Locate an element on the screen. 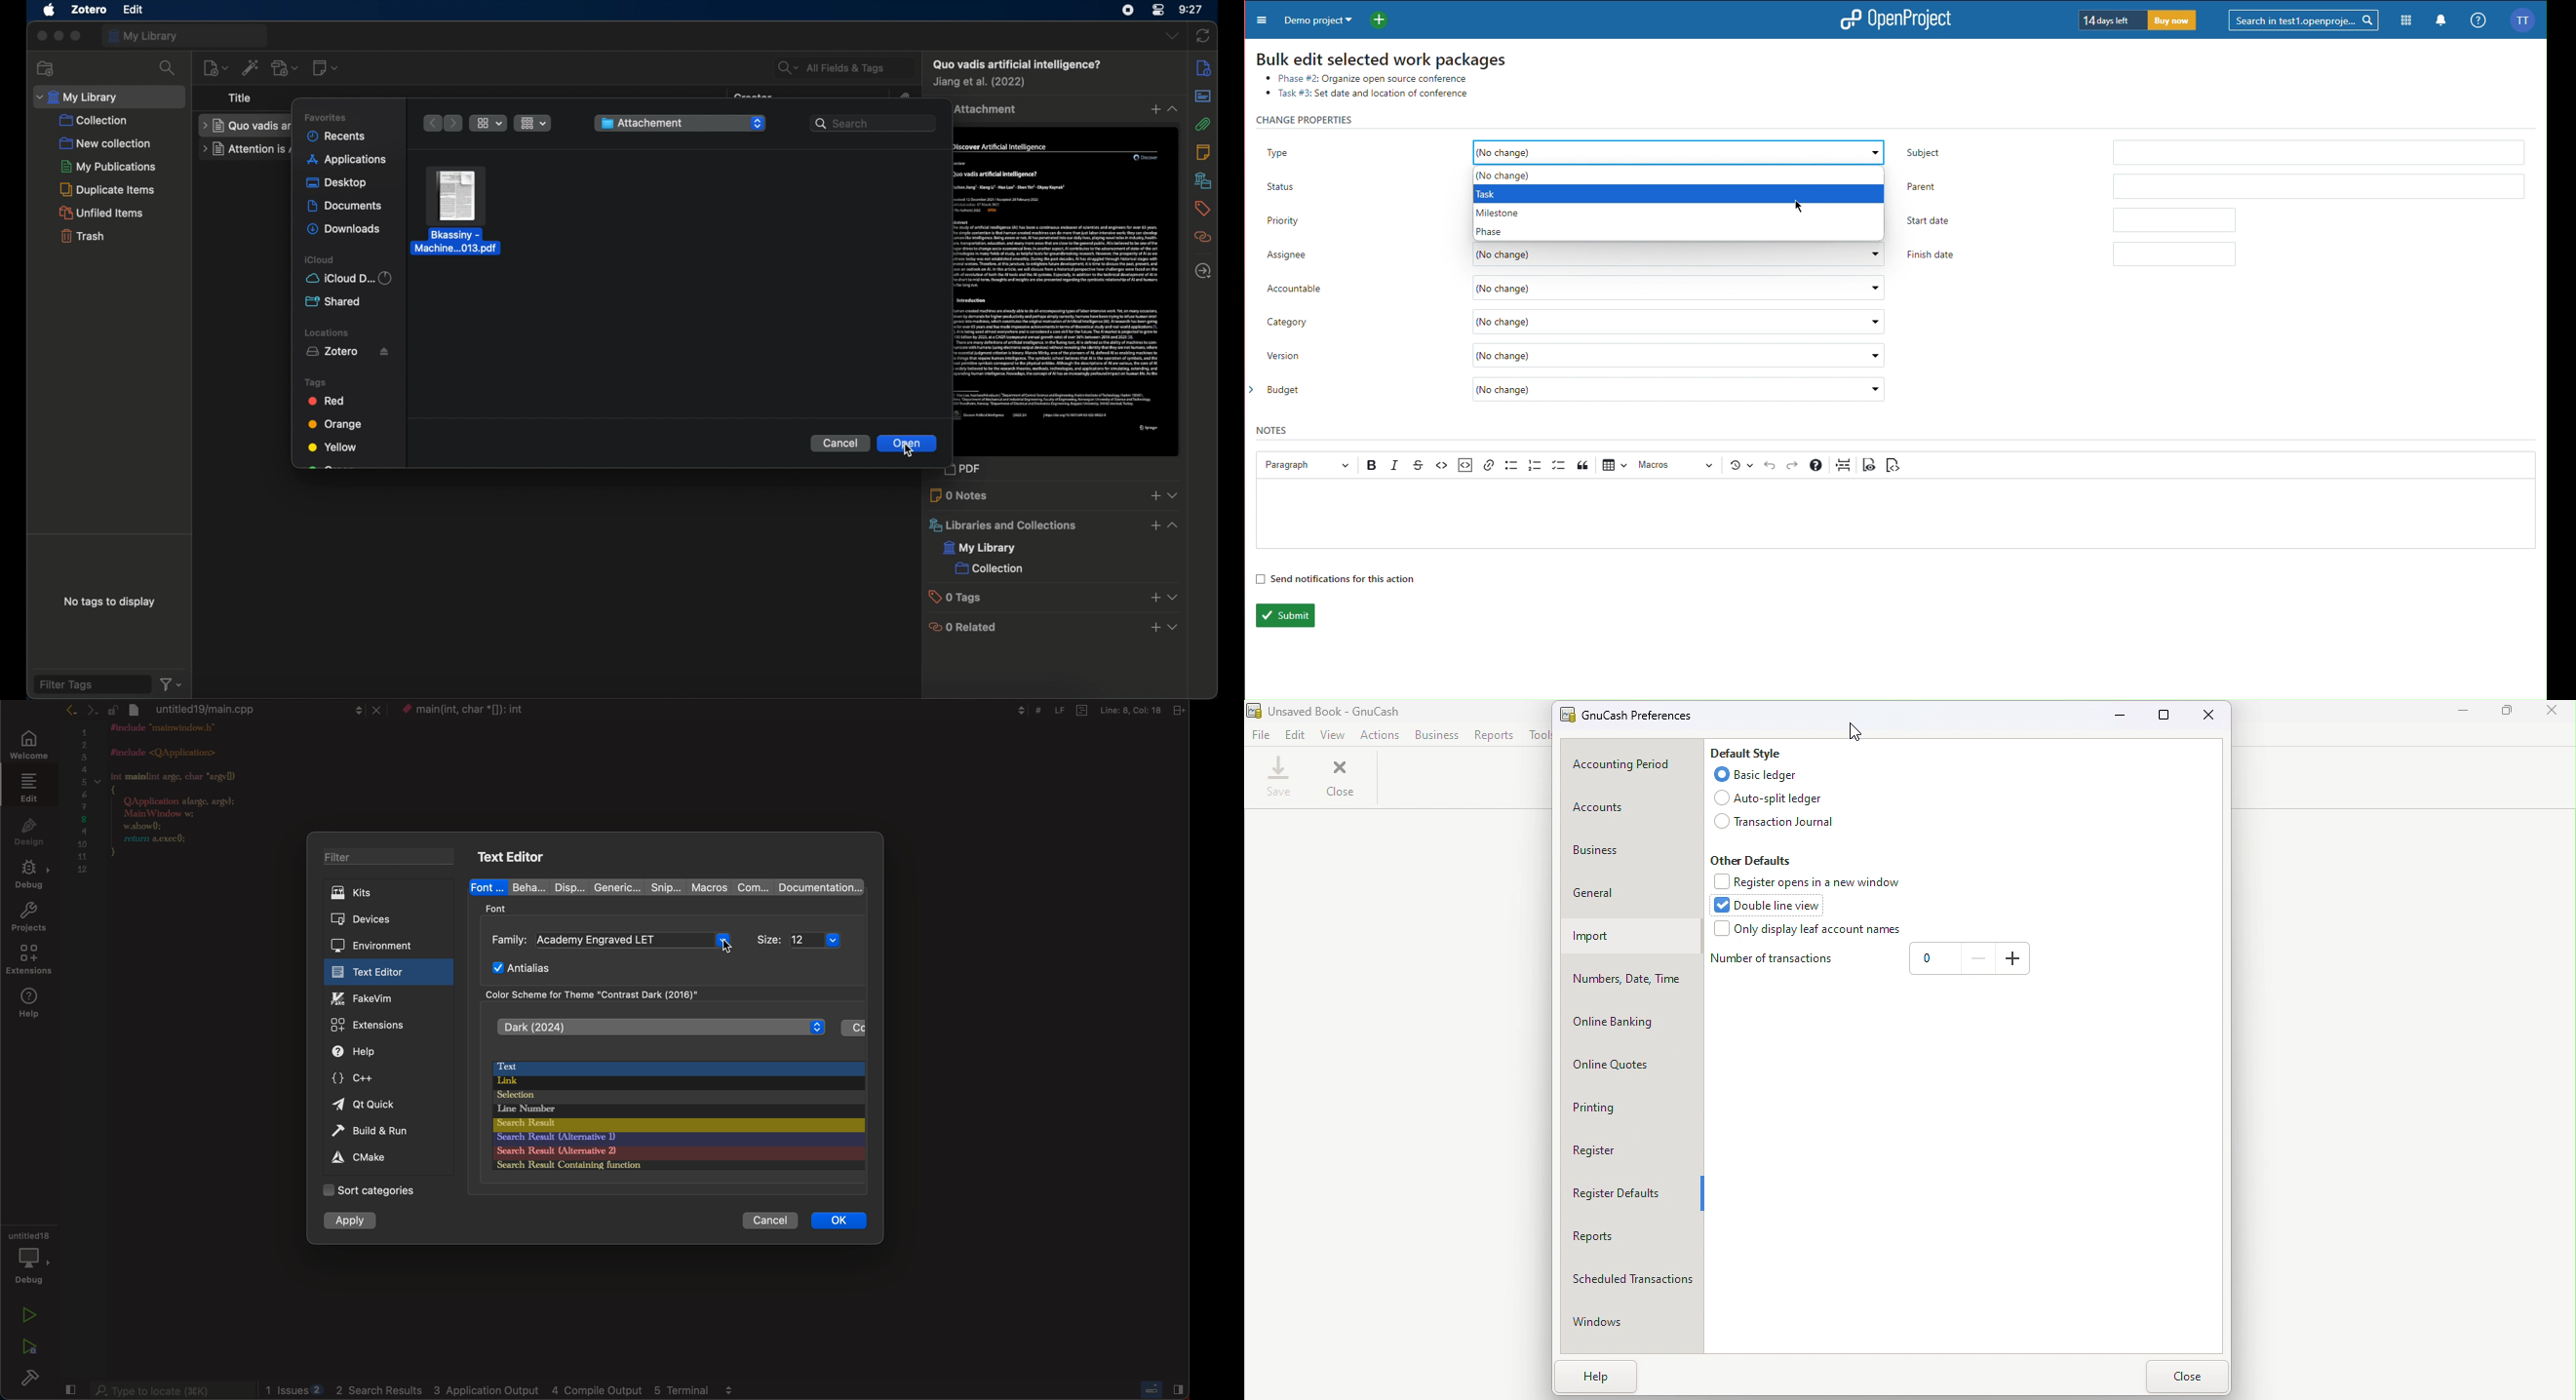 This screenshot has width=2576, height=1400. recents is located at coordinates (340, 135).